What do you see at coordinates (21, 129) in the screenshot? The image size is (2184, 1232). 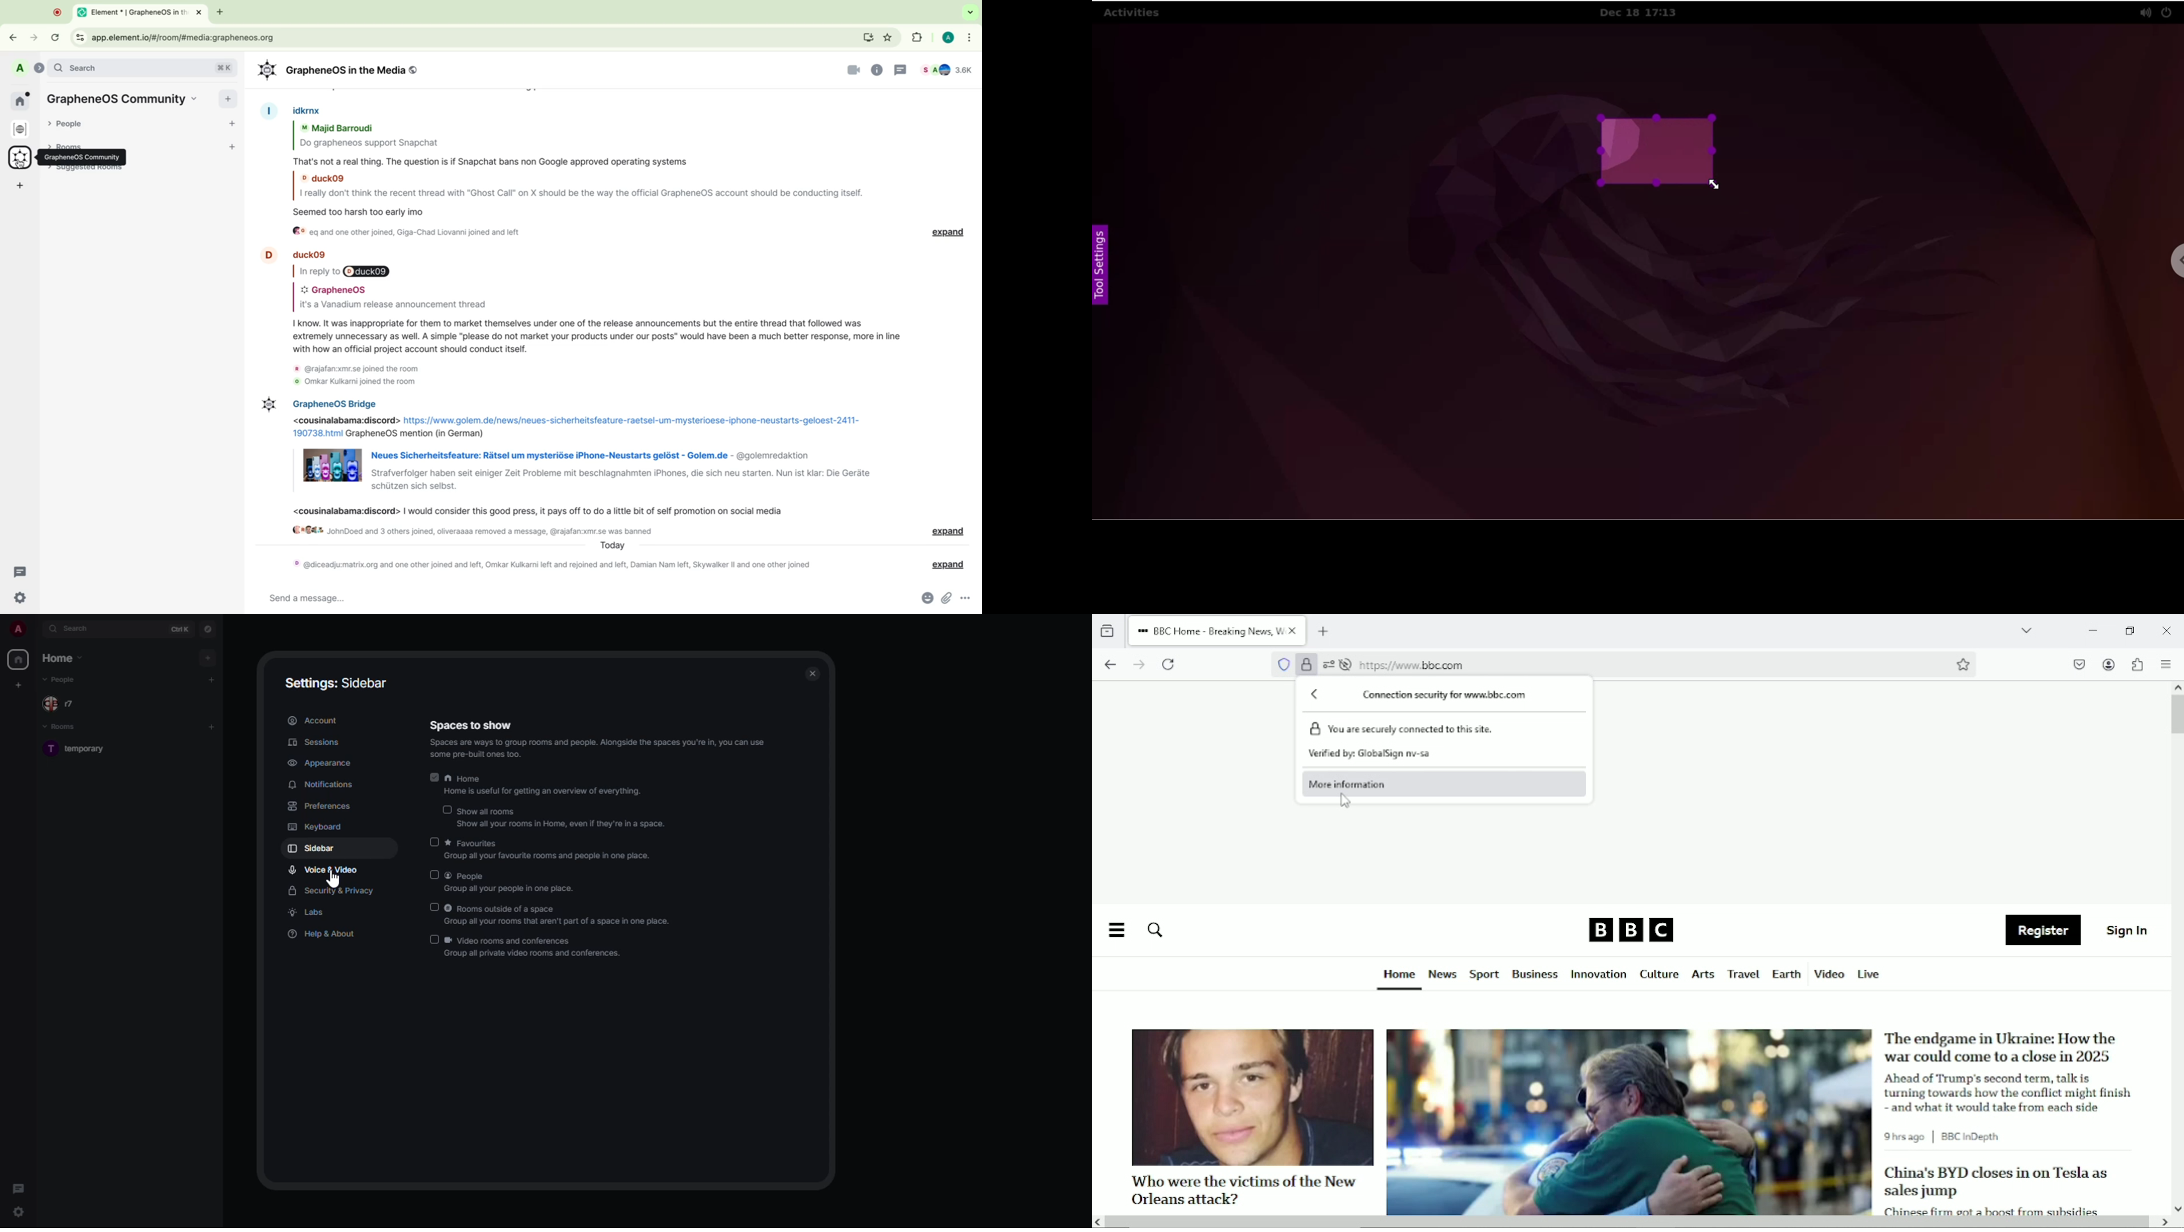 I see `server icon` at bounding box center [21, 129].